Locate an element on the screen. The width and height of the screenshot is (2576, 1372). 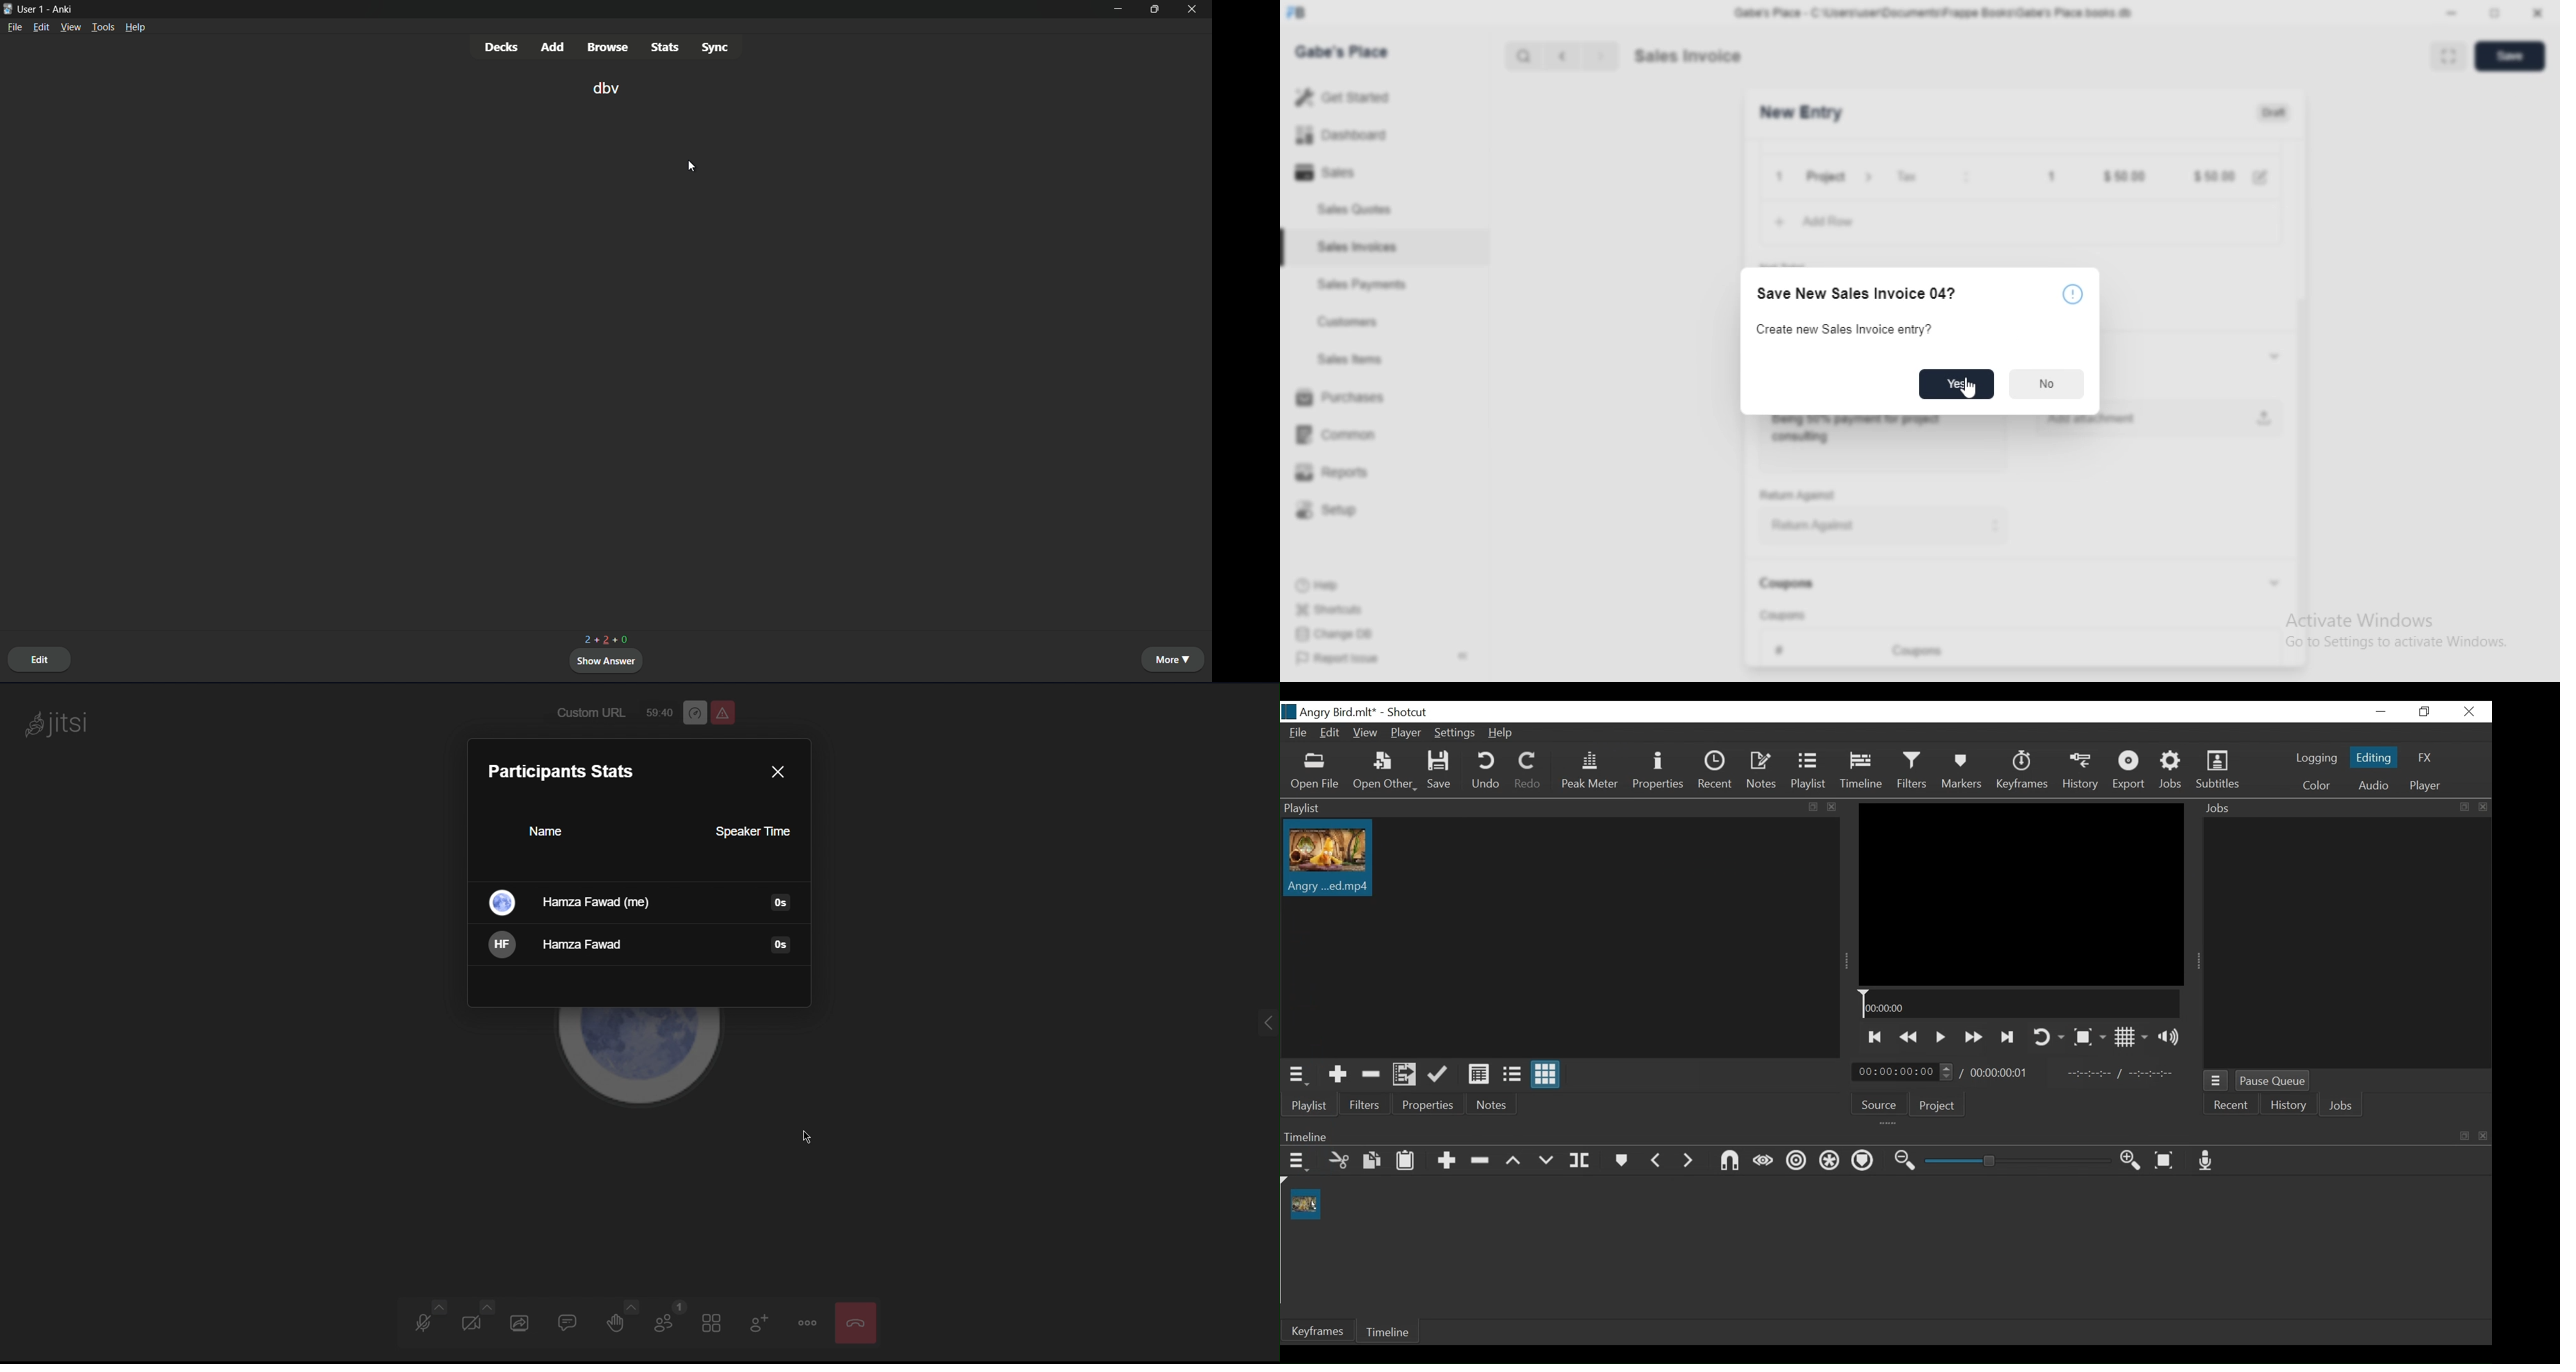
Split Playhead is located at coordinates (1579, 1161).